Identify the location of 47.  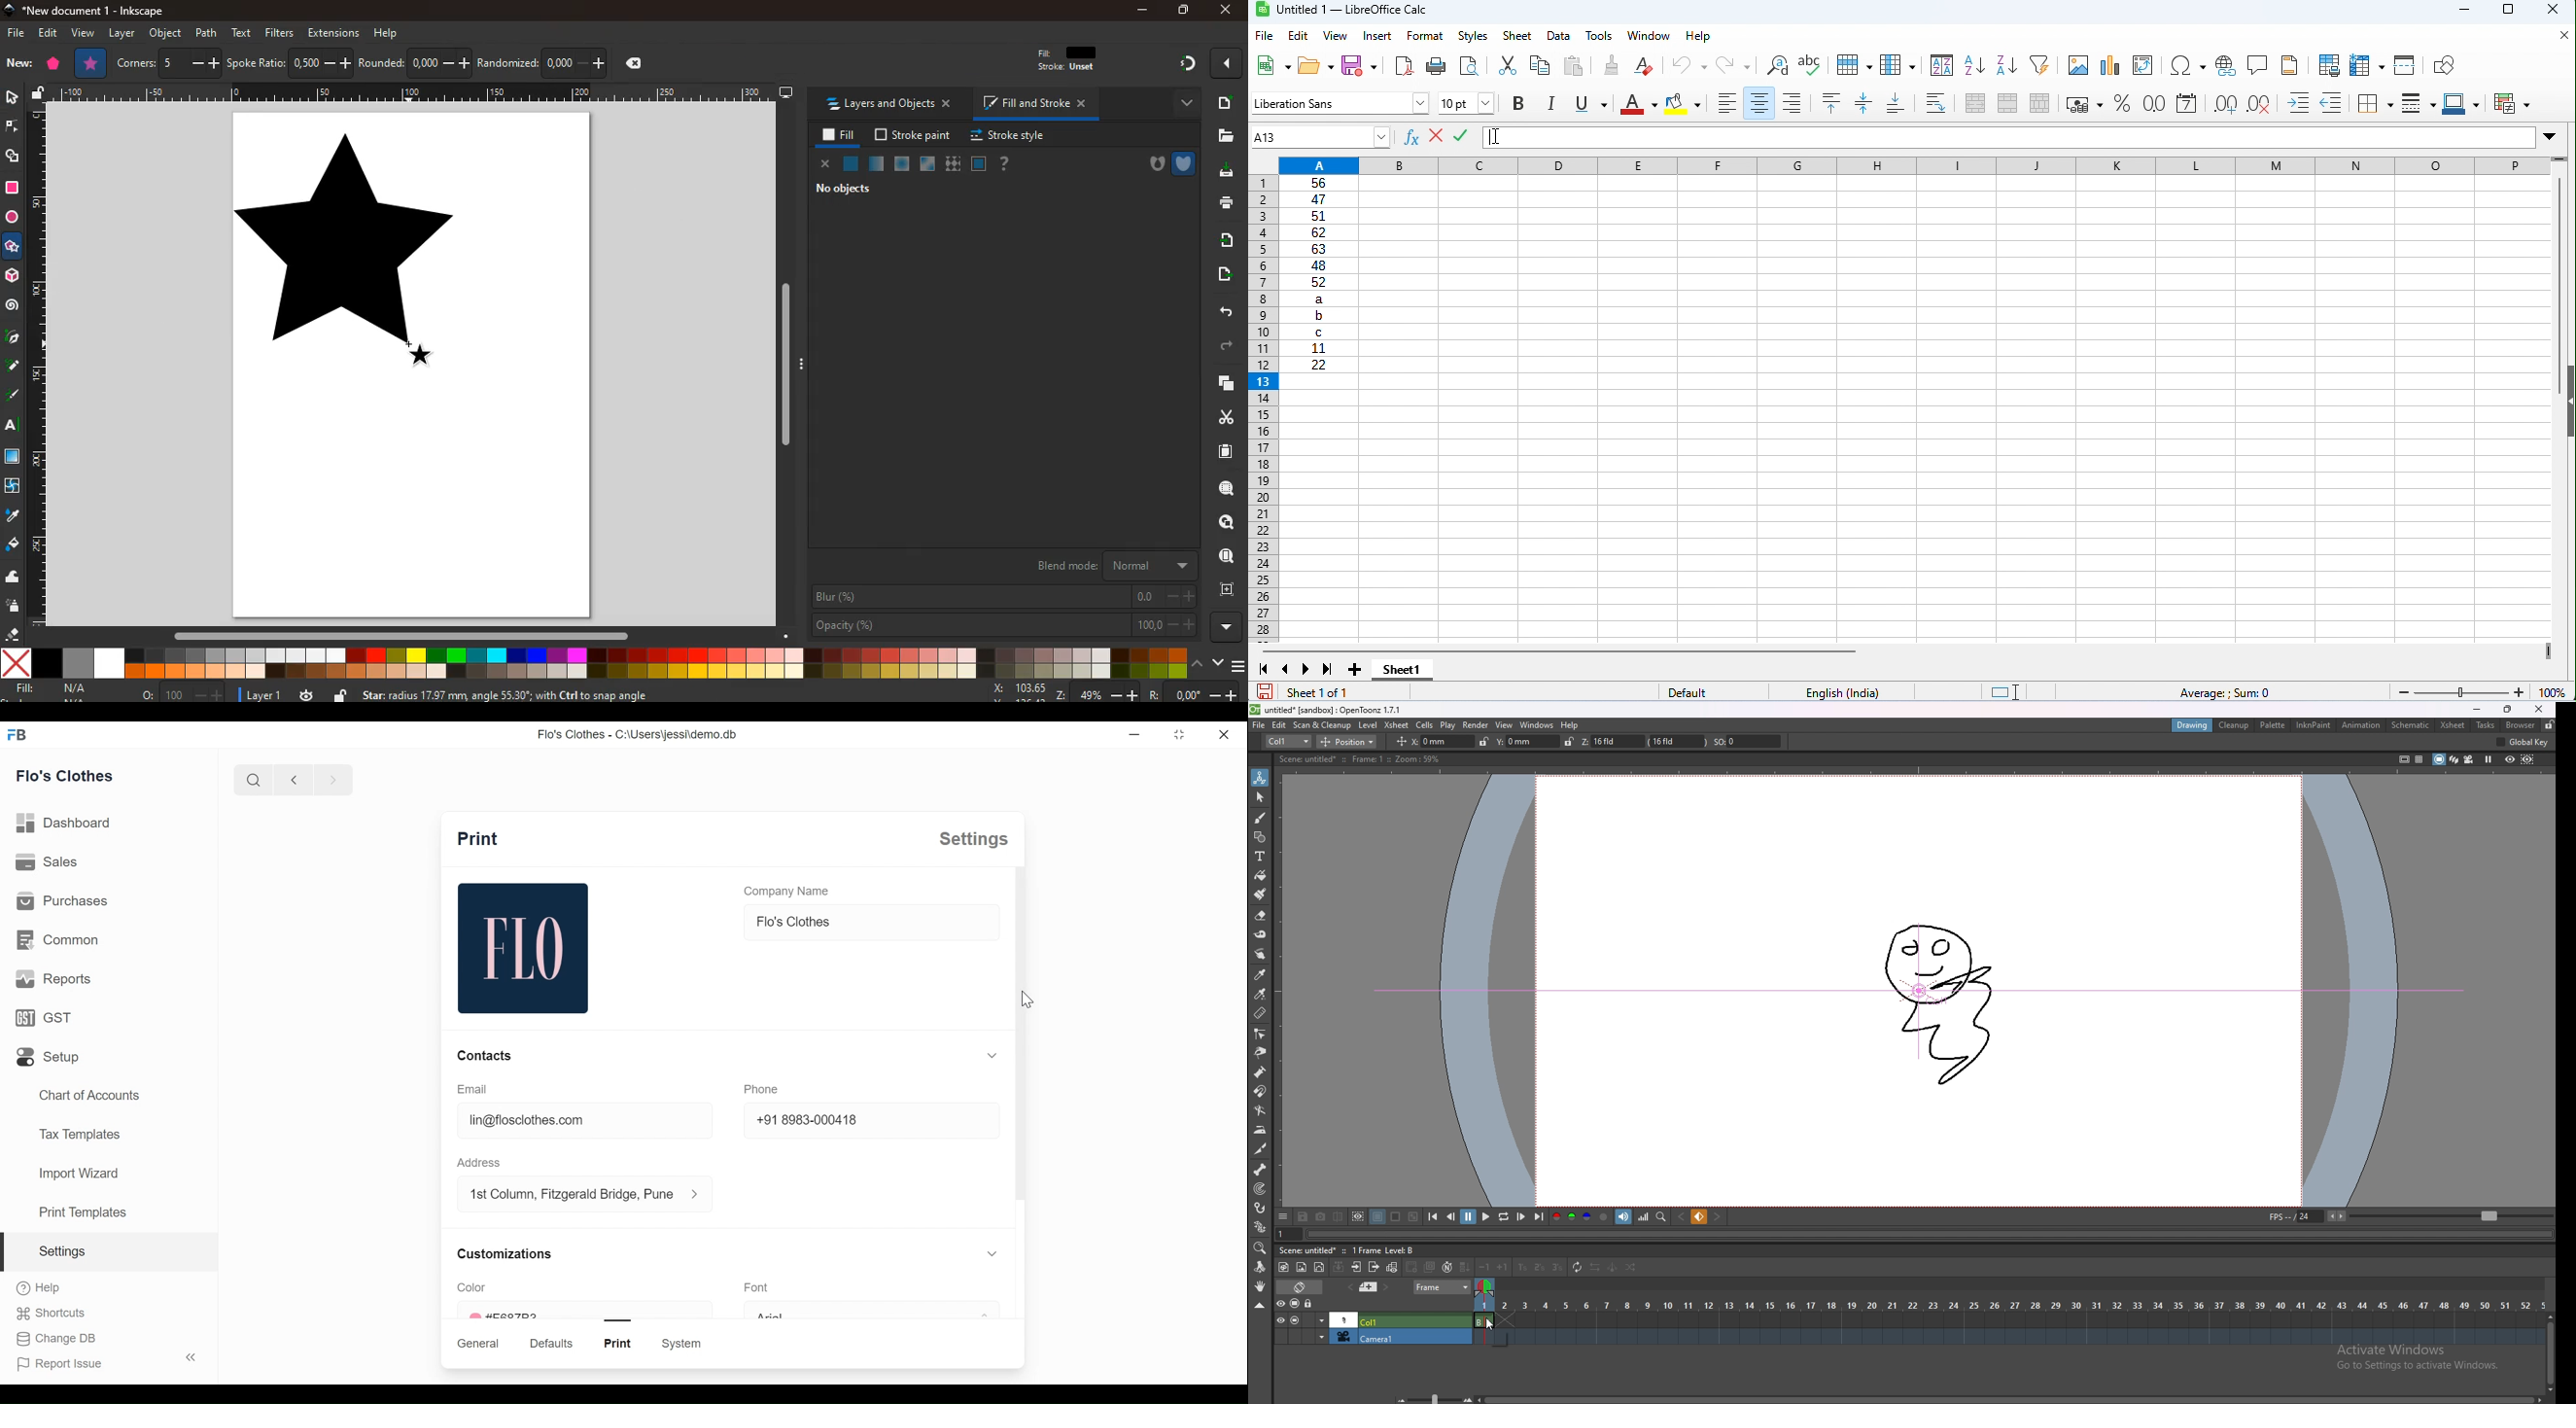
(1318, 199).